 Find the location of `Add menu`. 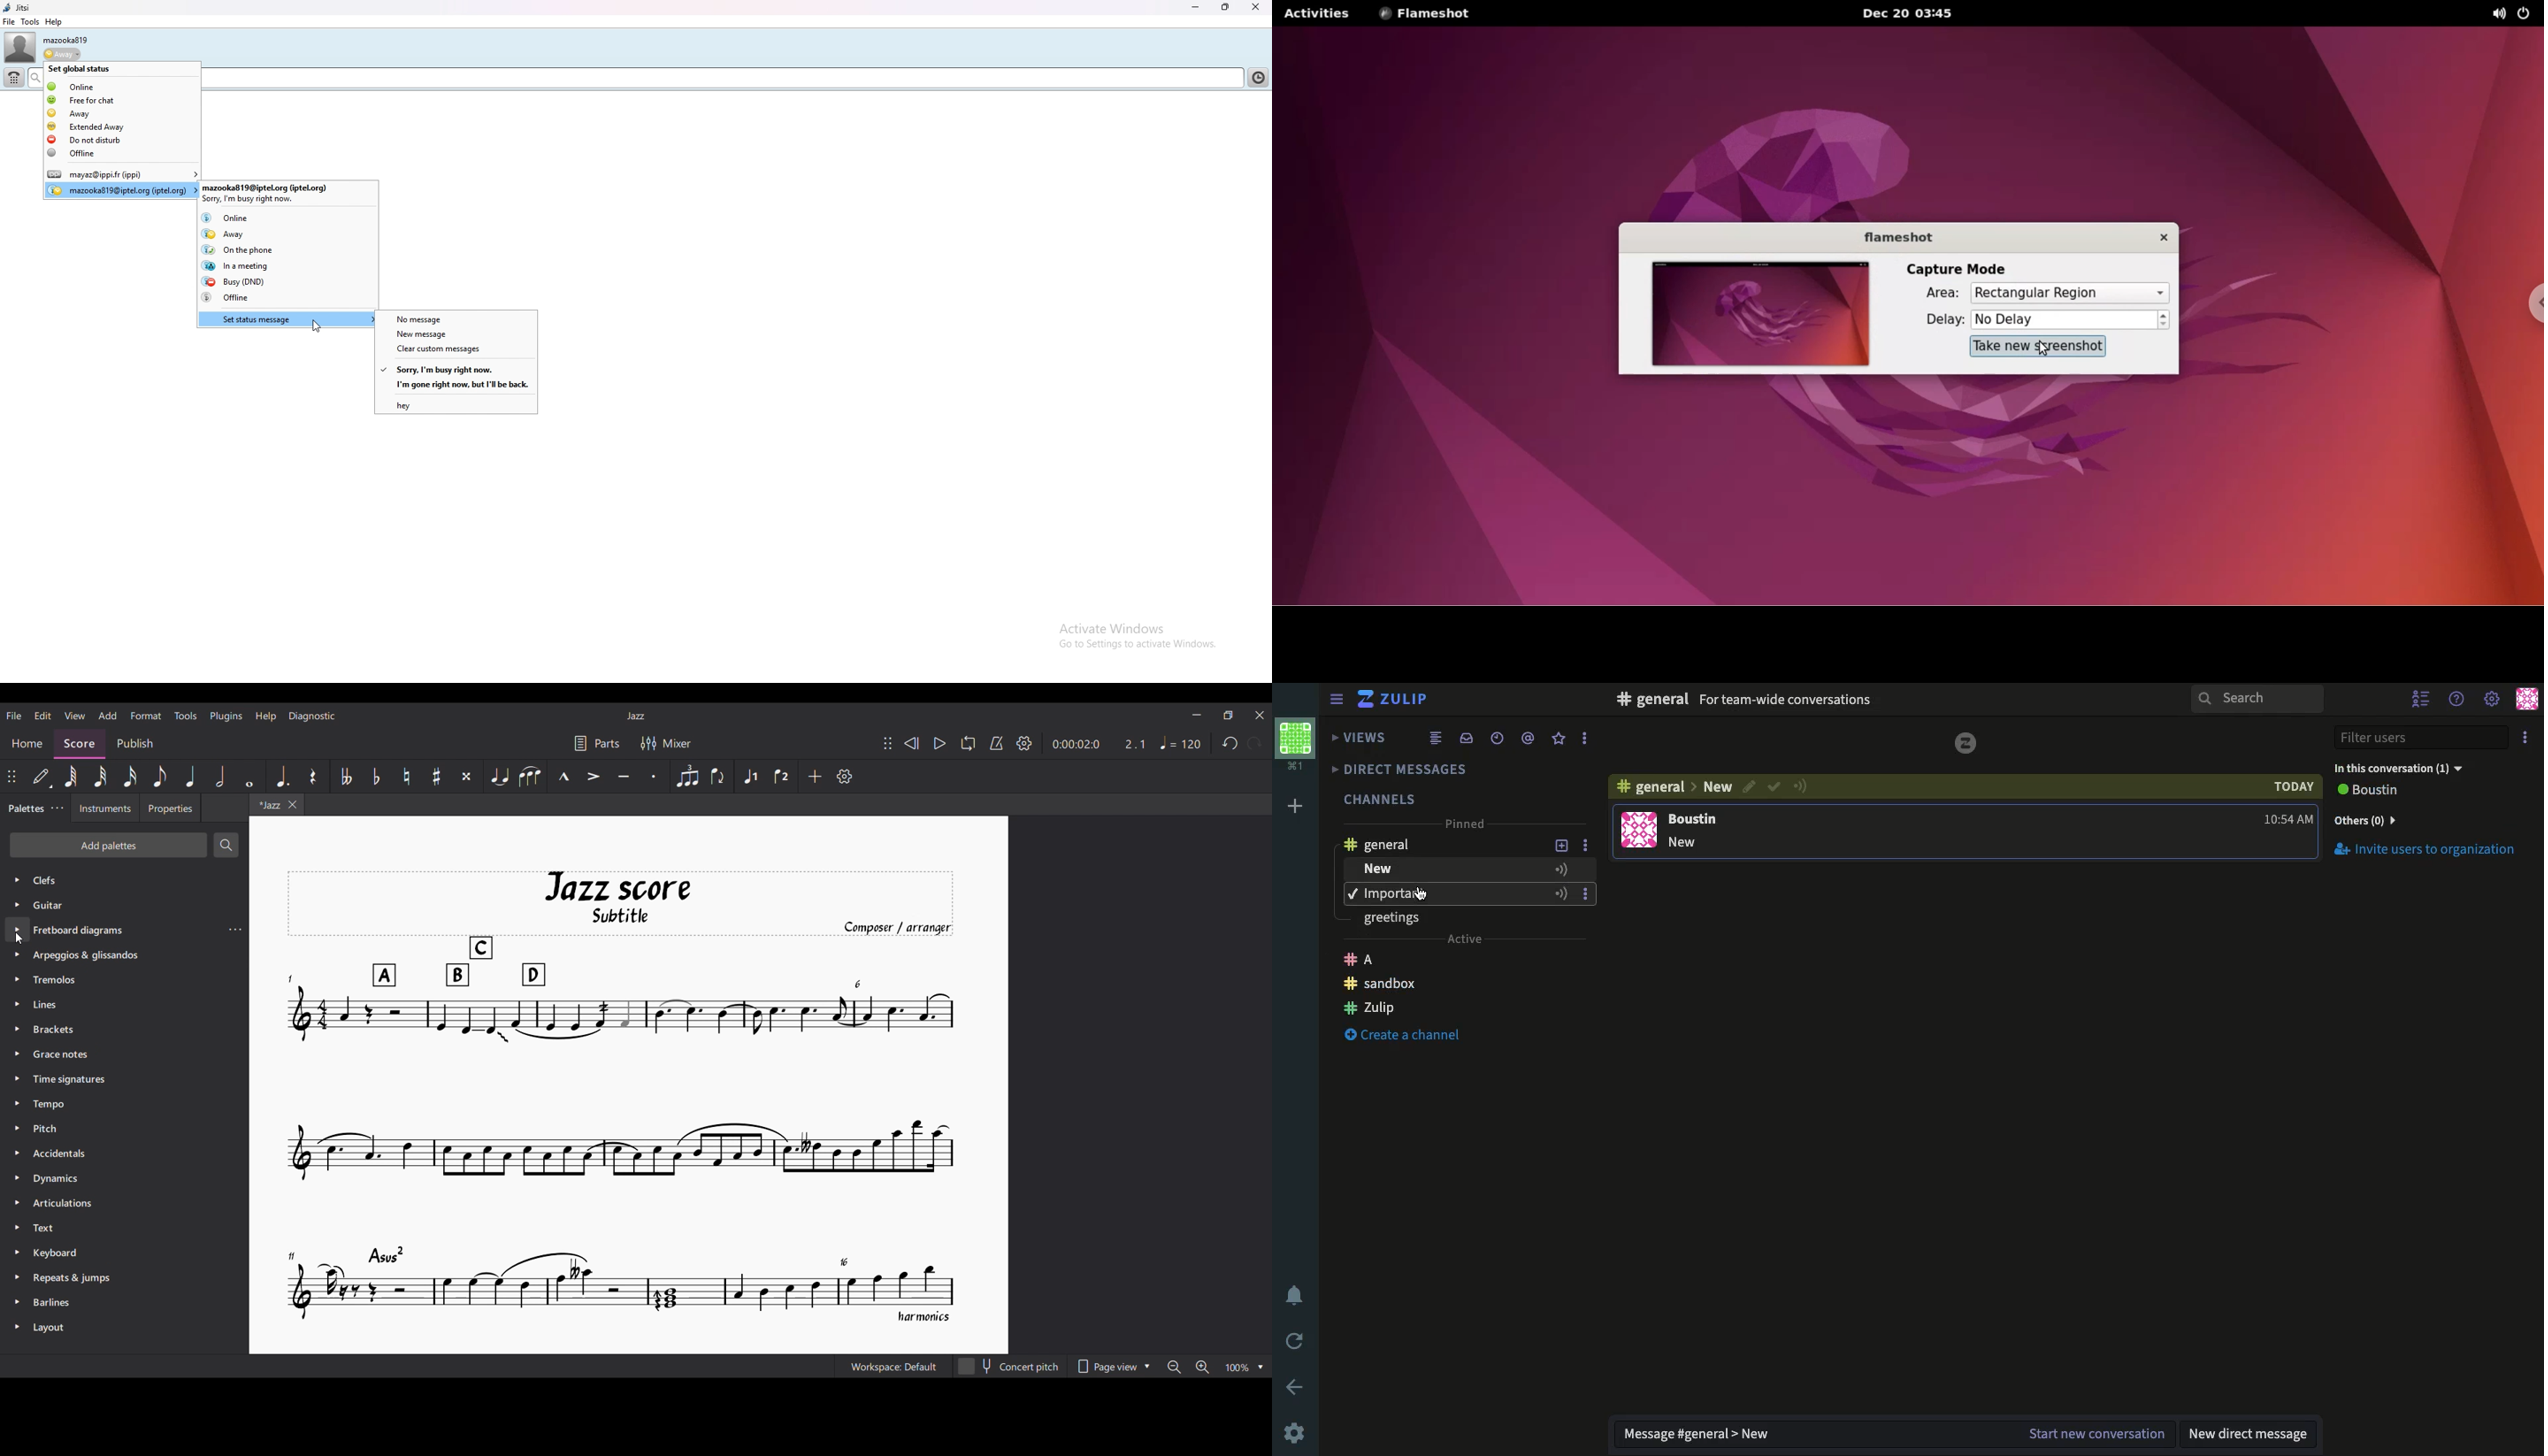

Add menu is located at coordinates (108, 716).